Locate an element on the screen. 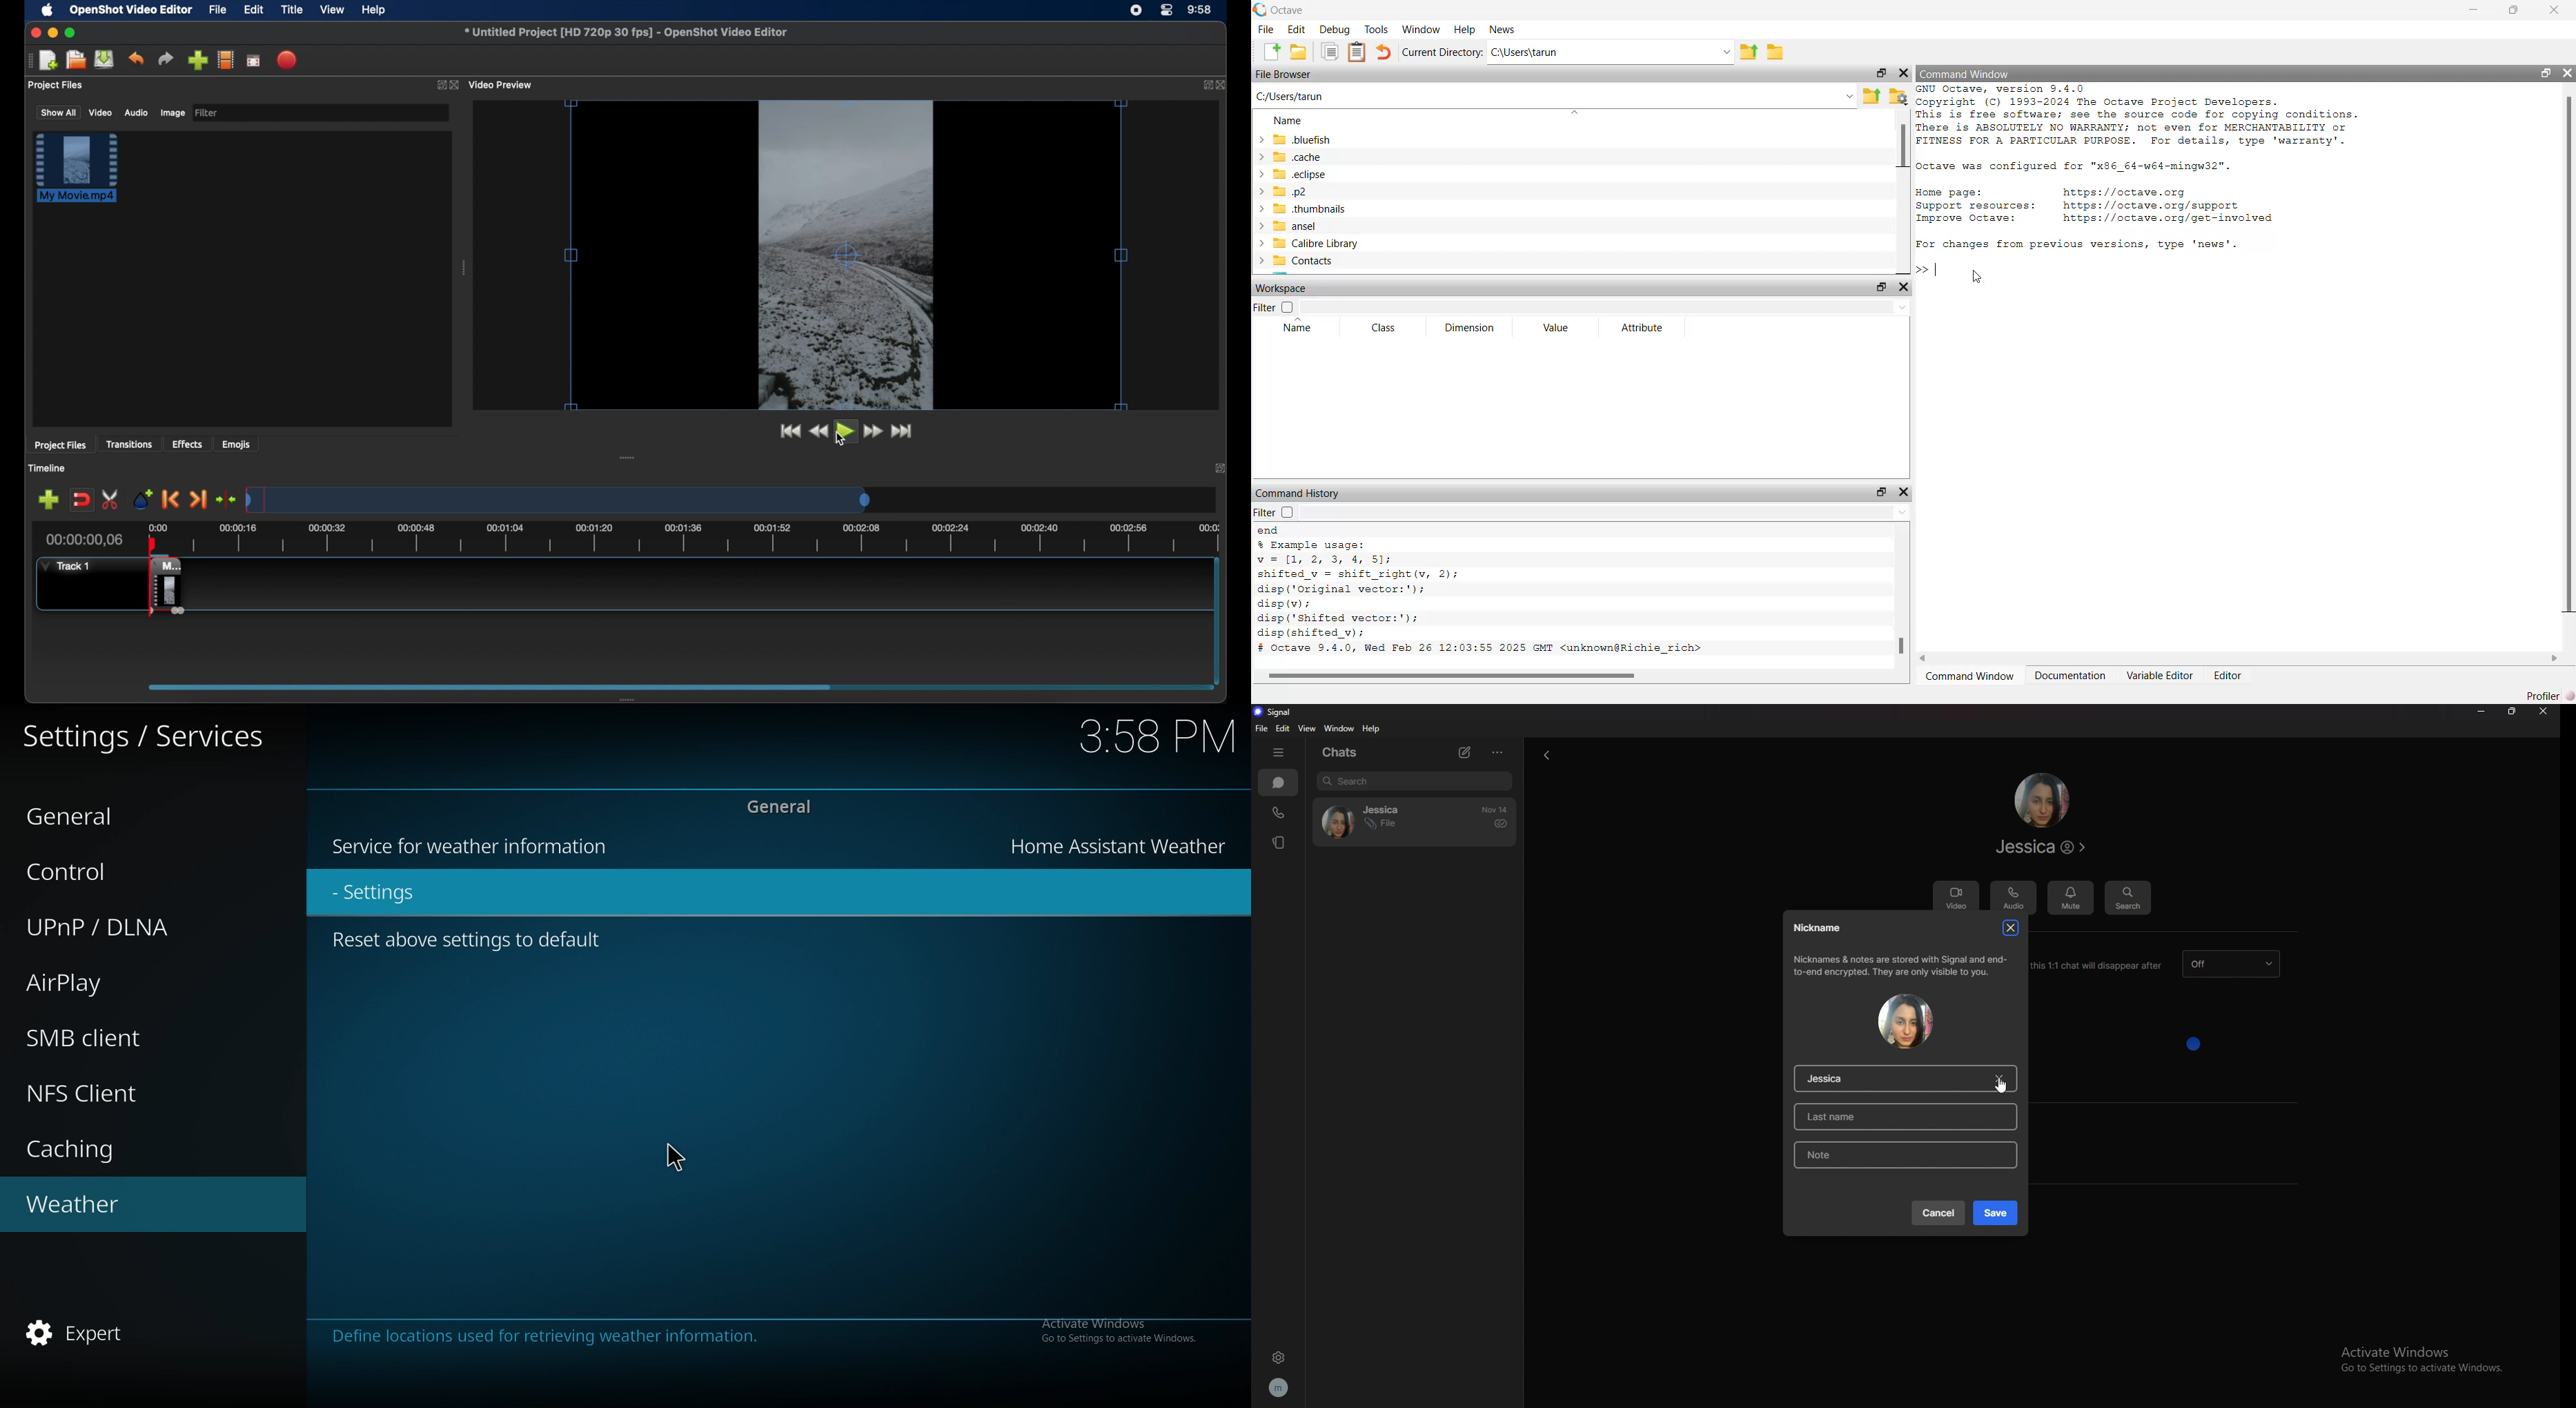  edit is located at coordinates (1298, 30).